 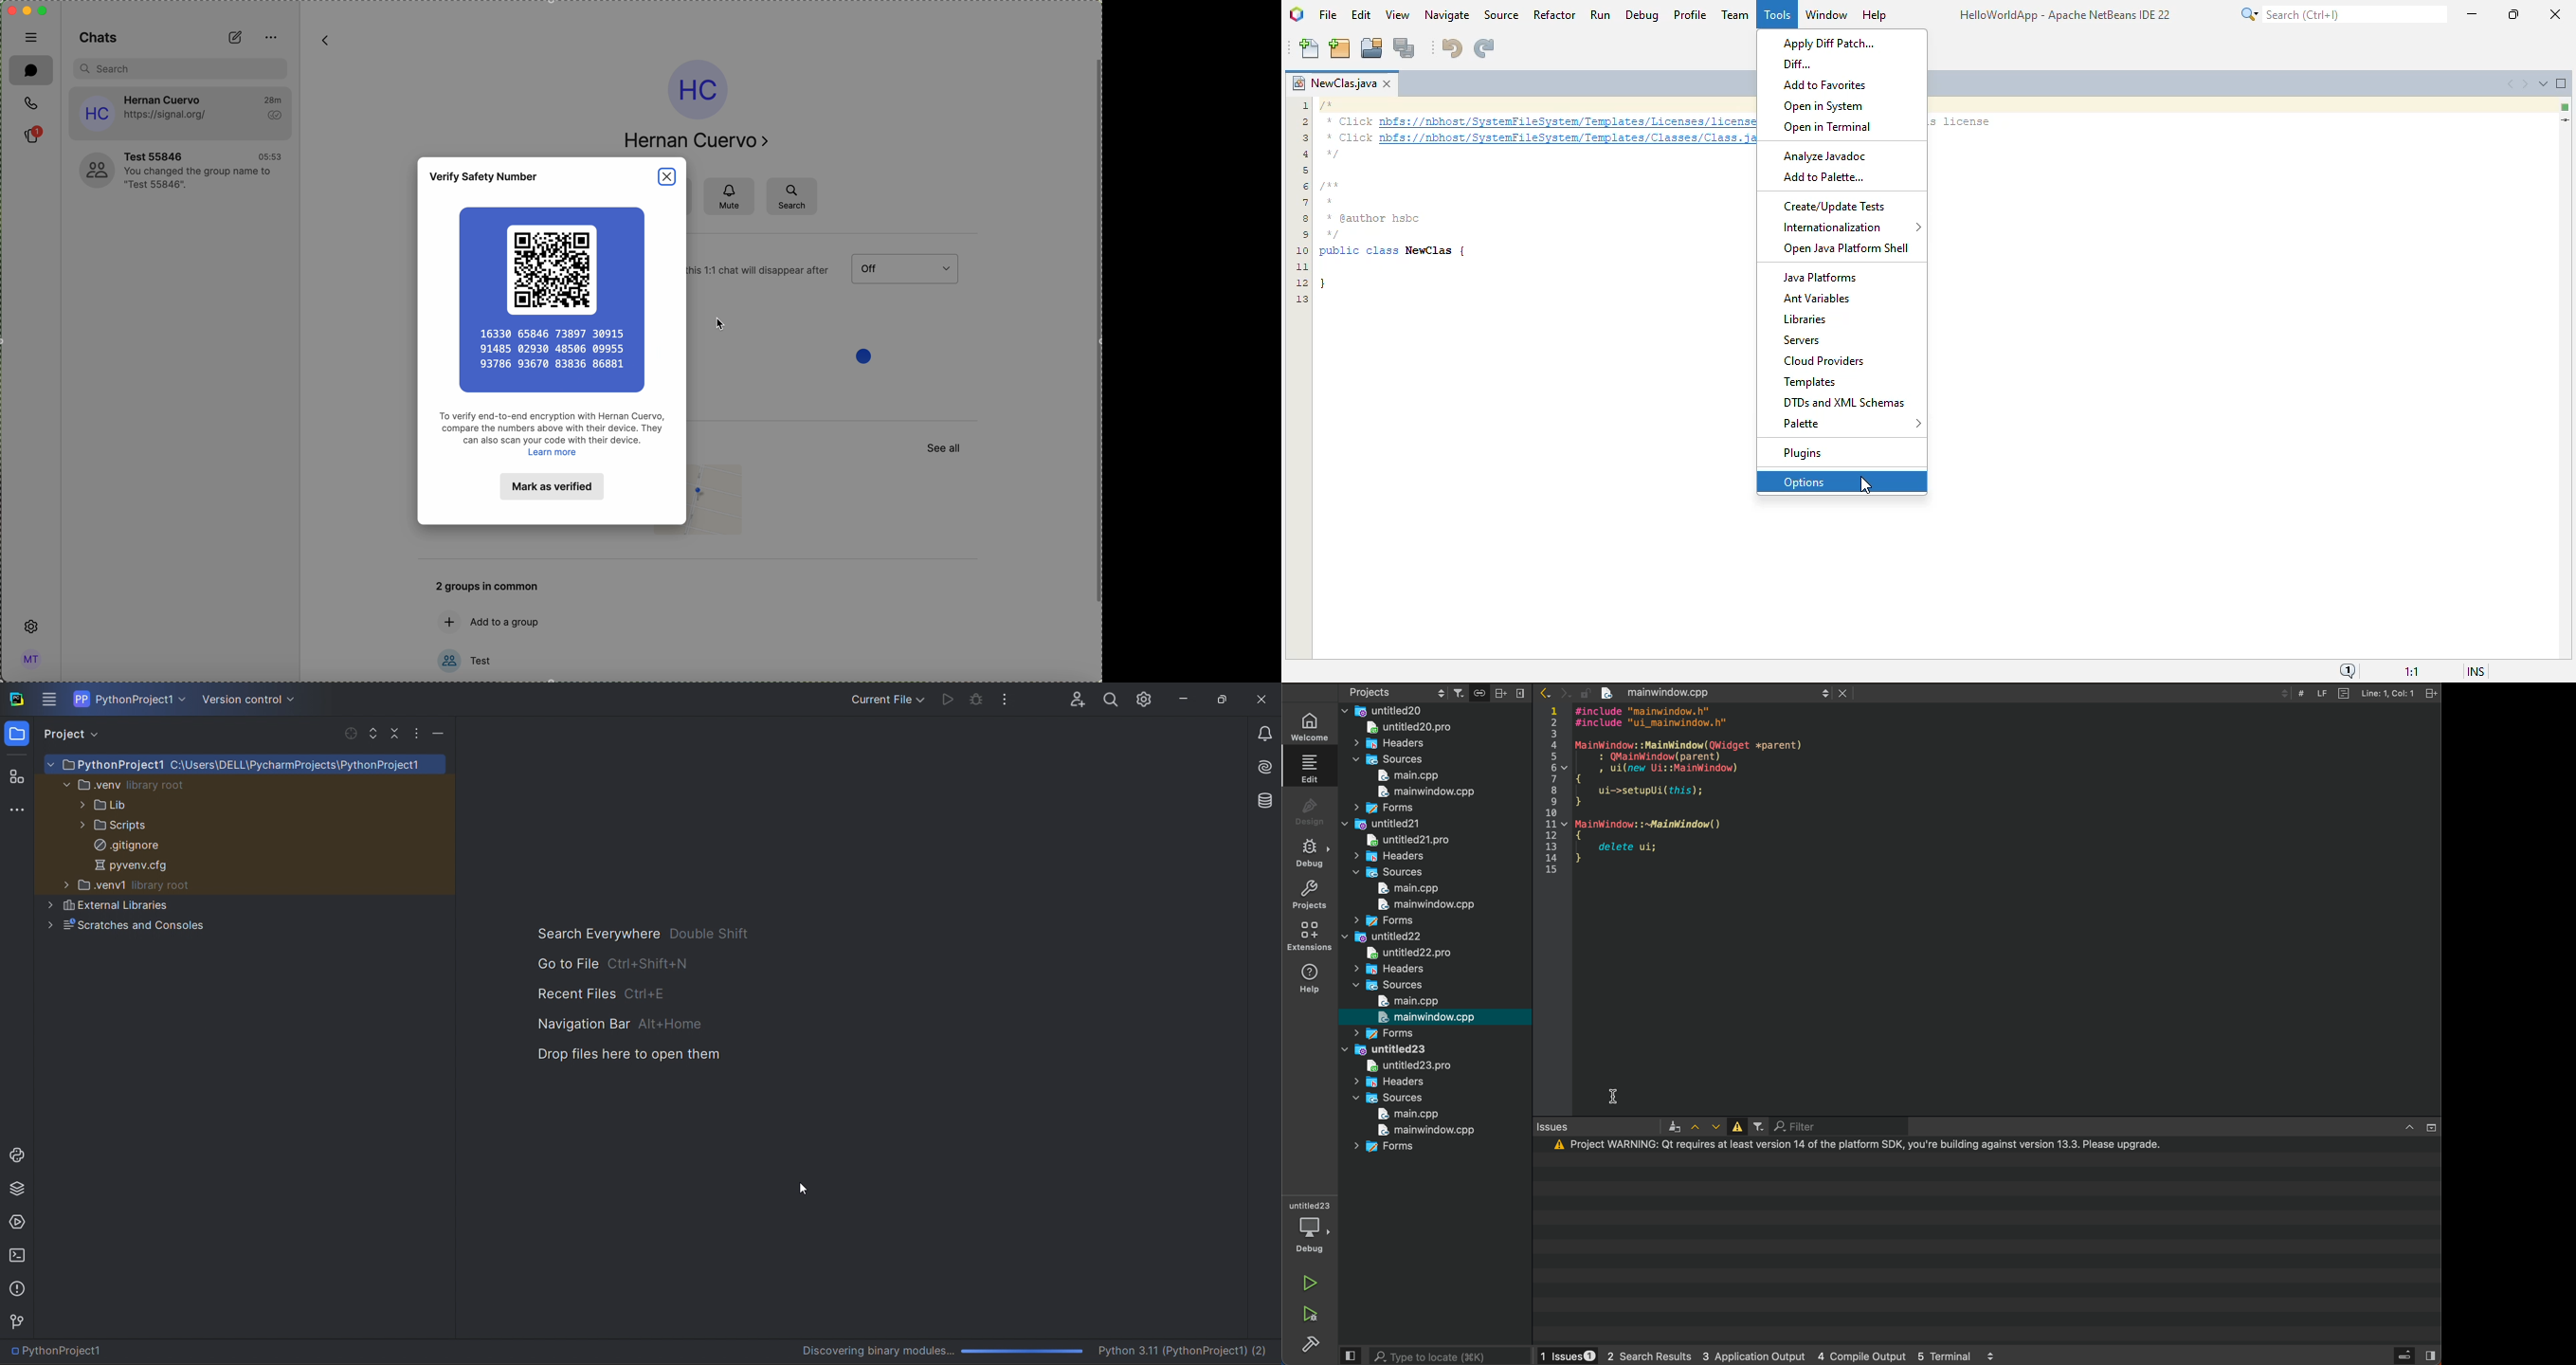 What do you see at coordinates (75, 734) in the screenshot?
I see `project` at bounding box center [75, 734].